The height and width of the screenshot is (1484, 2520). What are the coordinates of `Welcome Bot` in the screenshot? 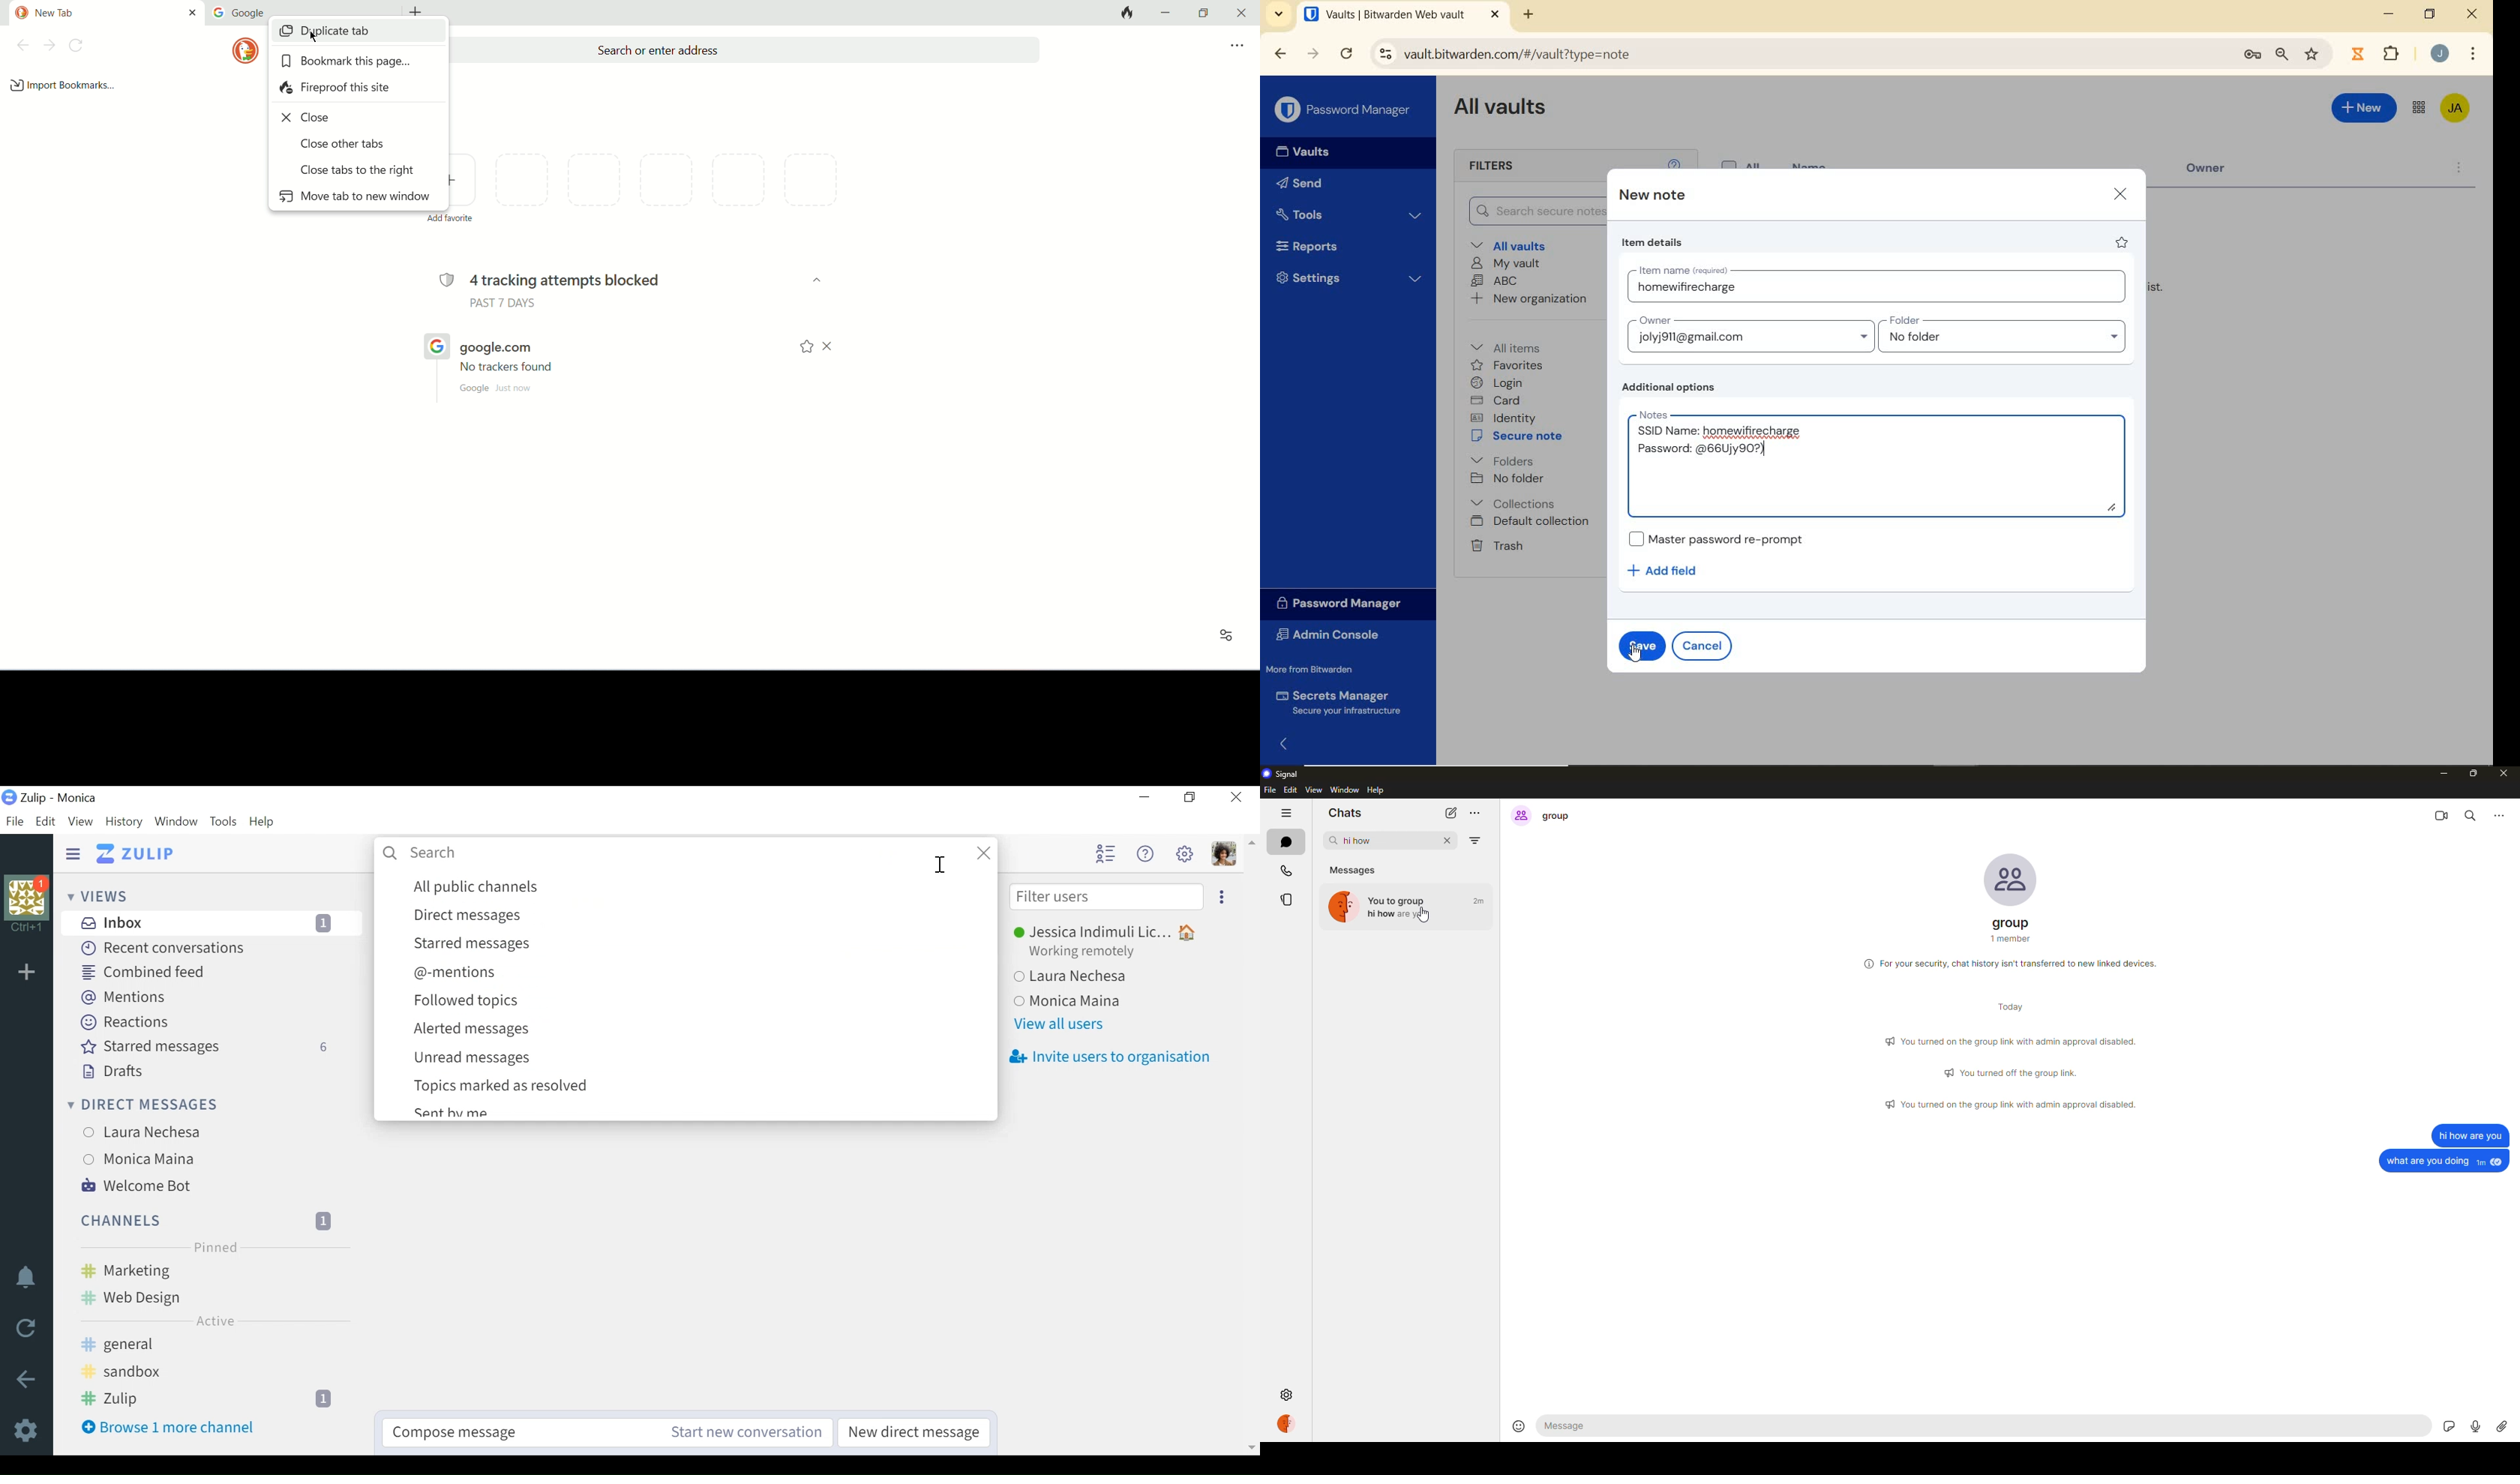 It's located at (138, 1186).